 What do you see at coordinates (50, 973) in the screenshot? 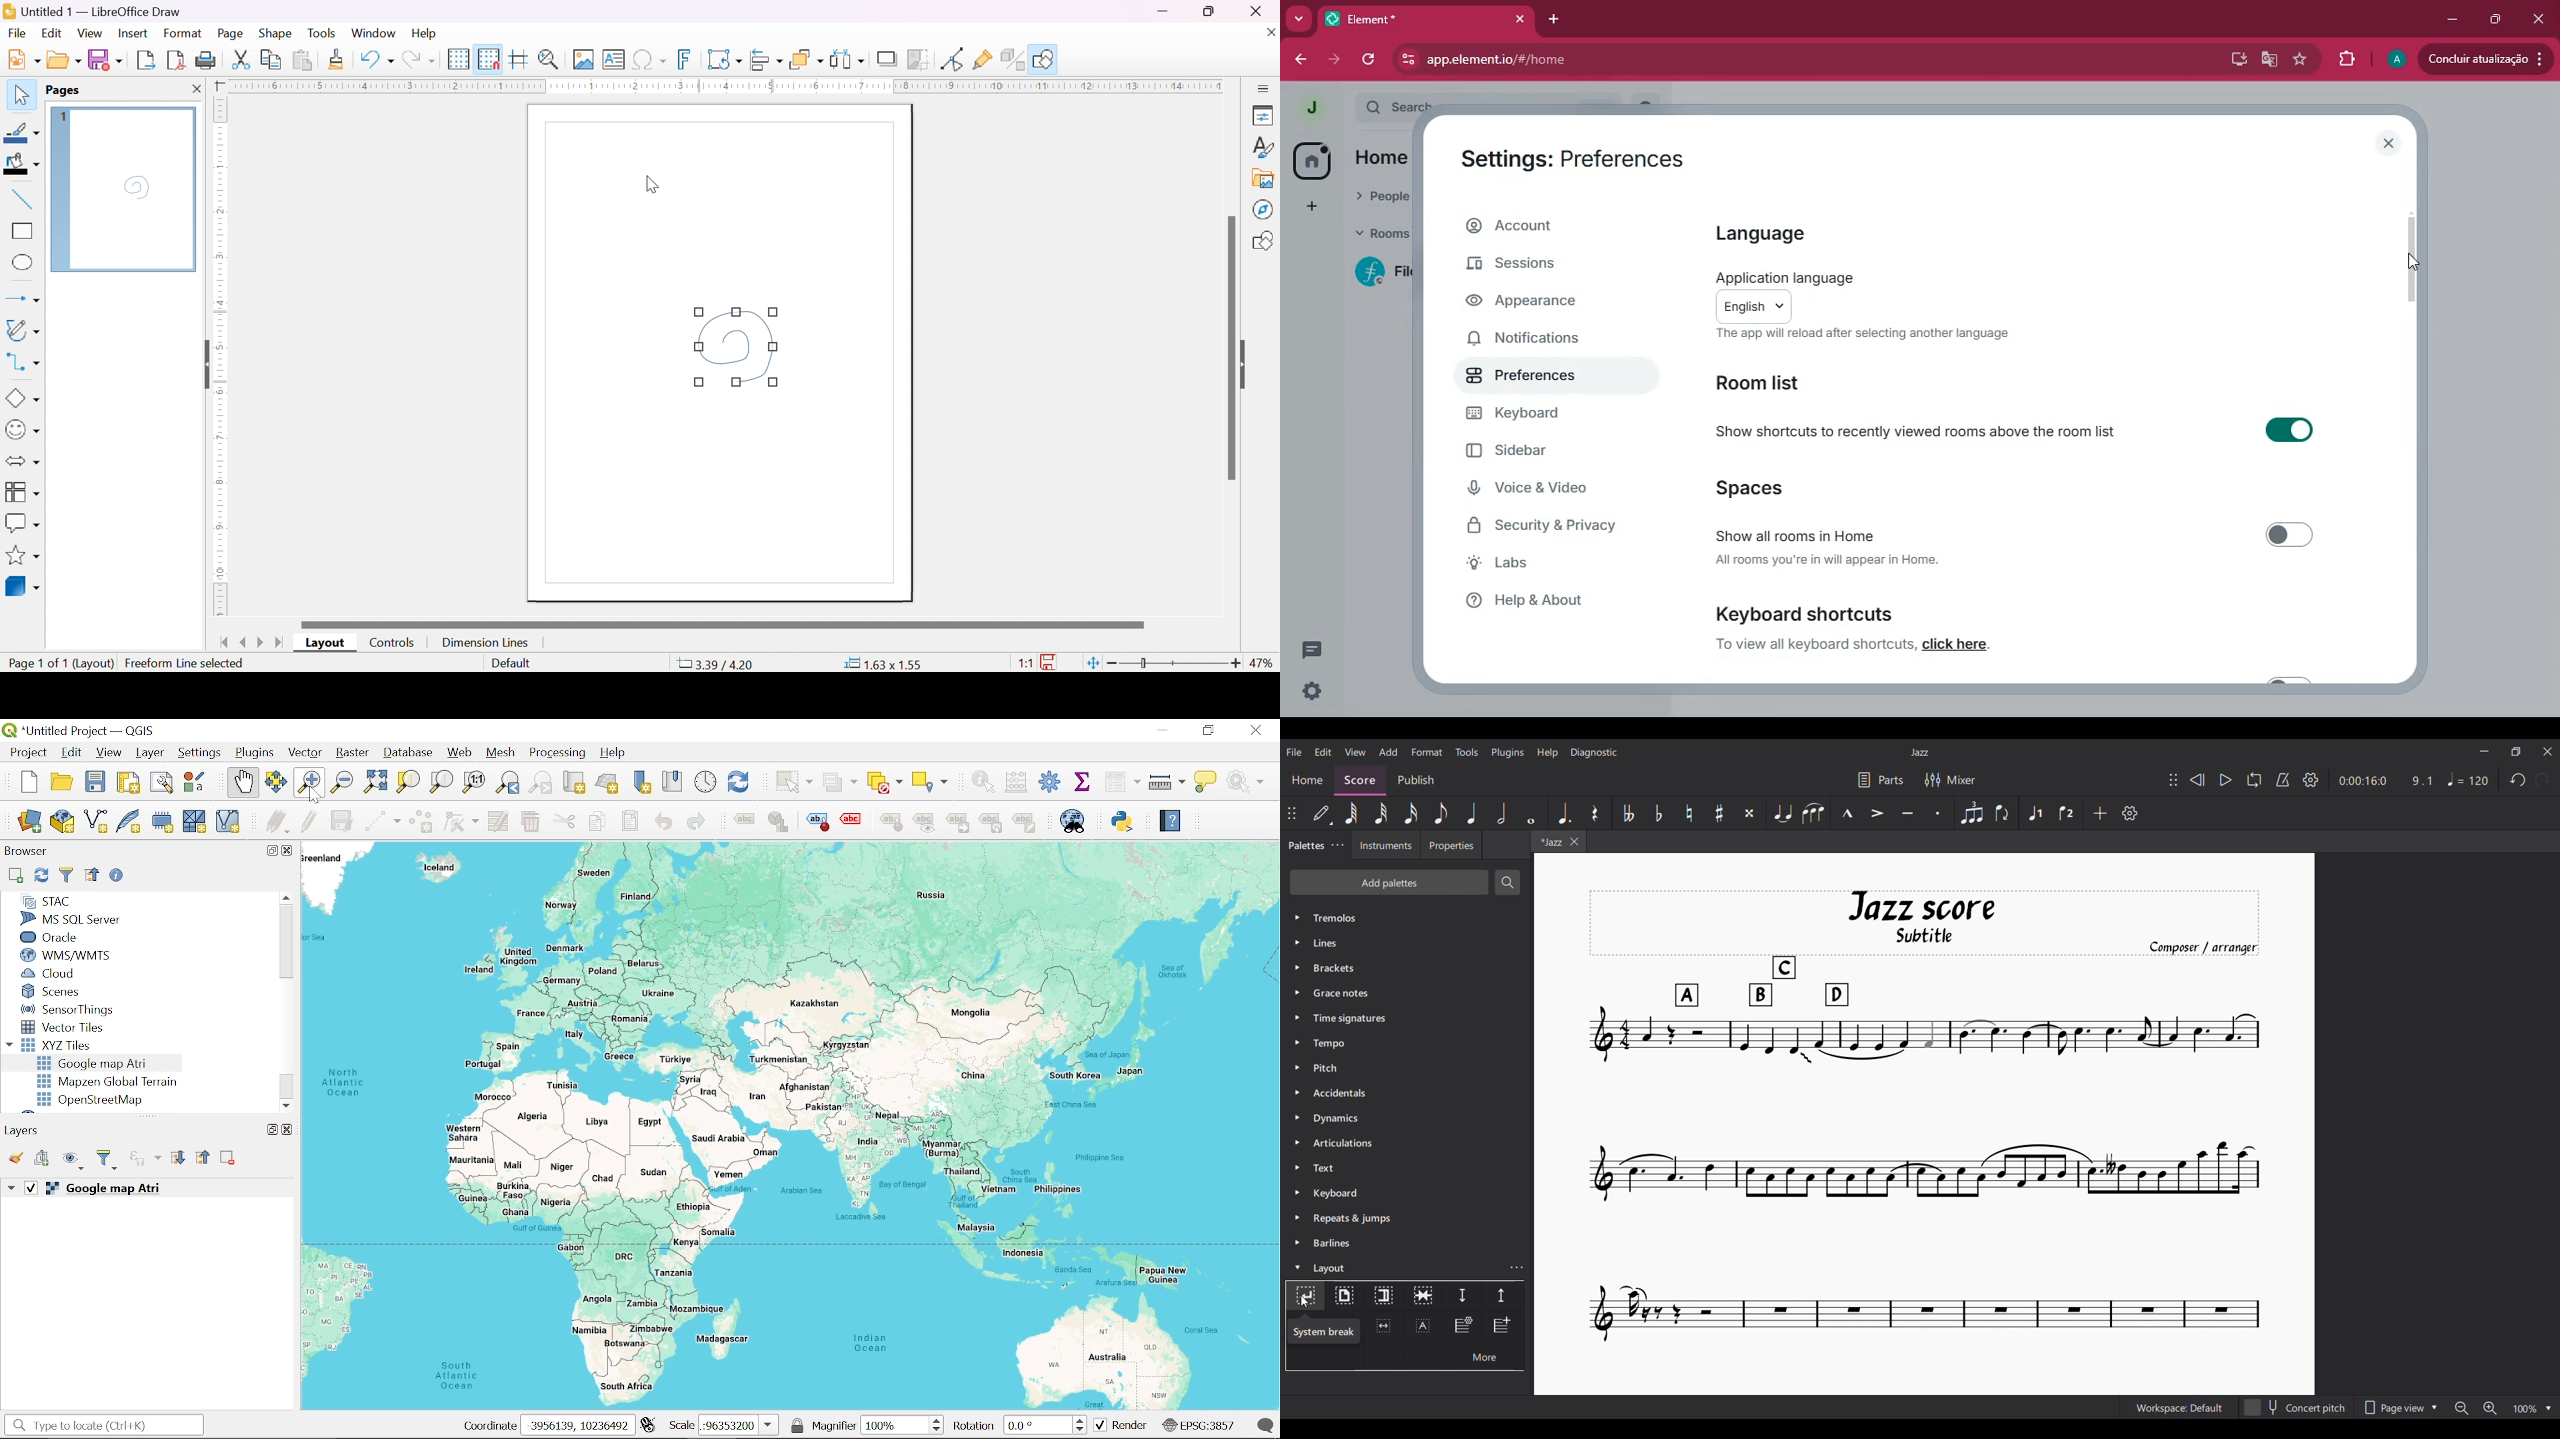
I see `CLoud` at bounding box center [50, 973].